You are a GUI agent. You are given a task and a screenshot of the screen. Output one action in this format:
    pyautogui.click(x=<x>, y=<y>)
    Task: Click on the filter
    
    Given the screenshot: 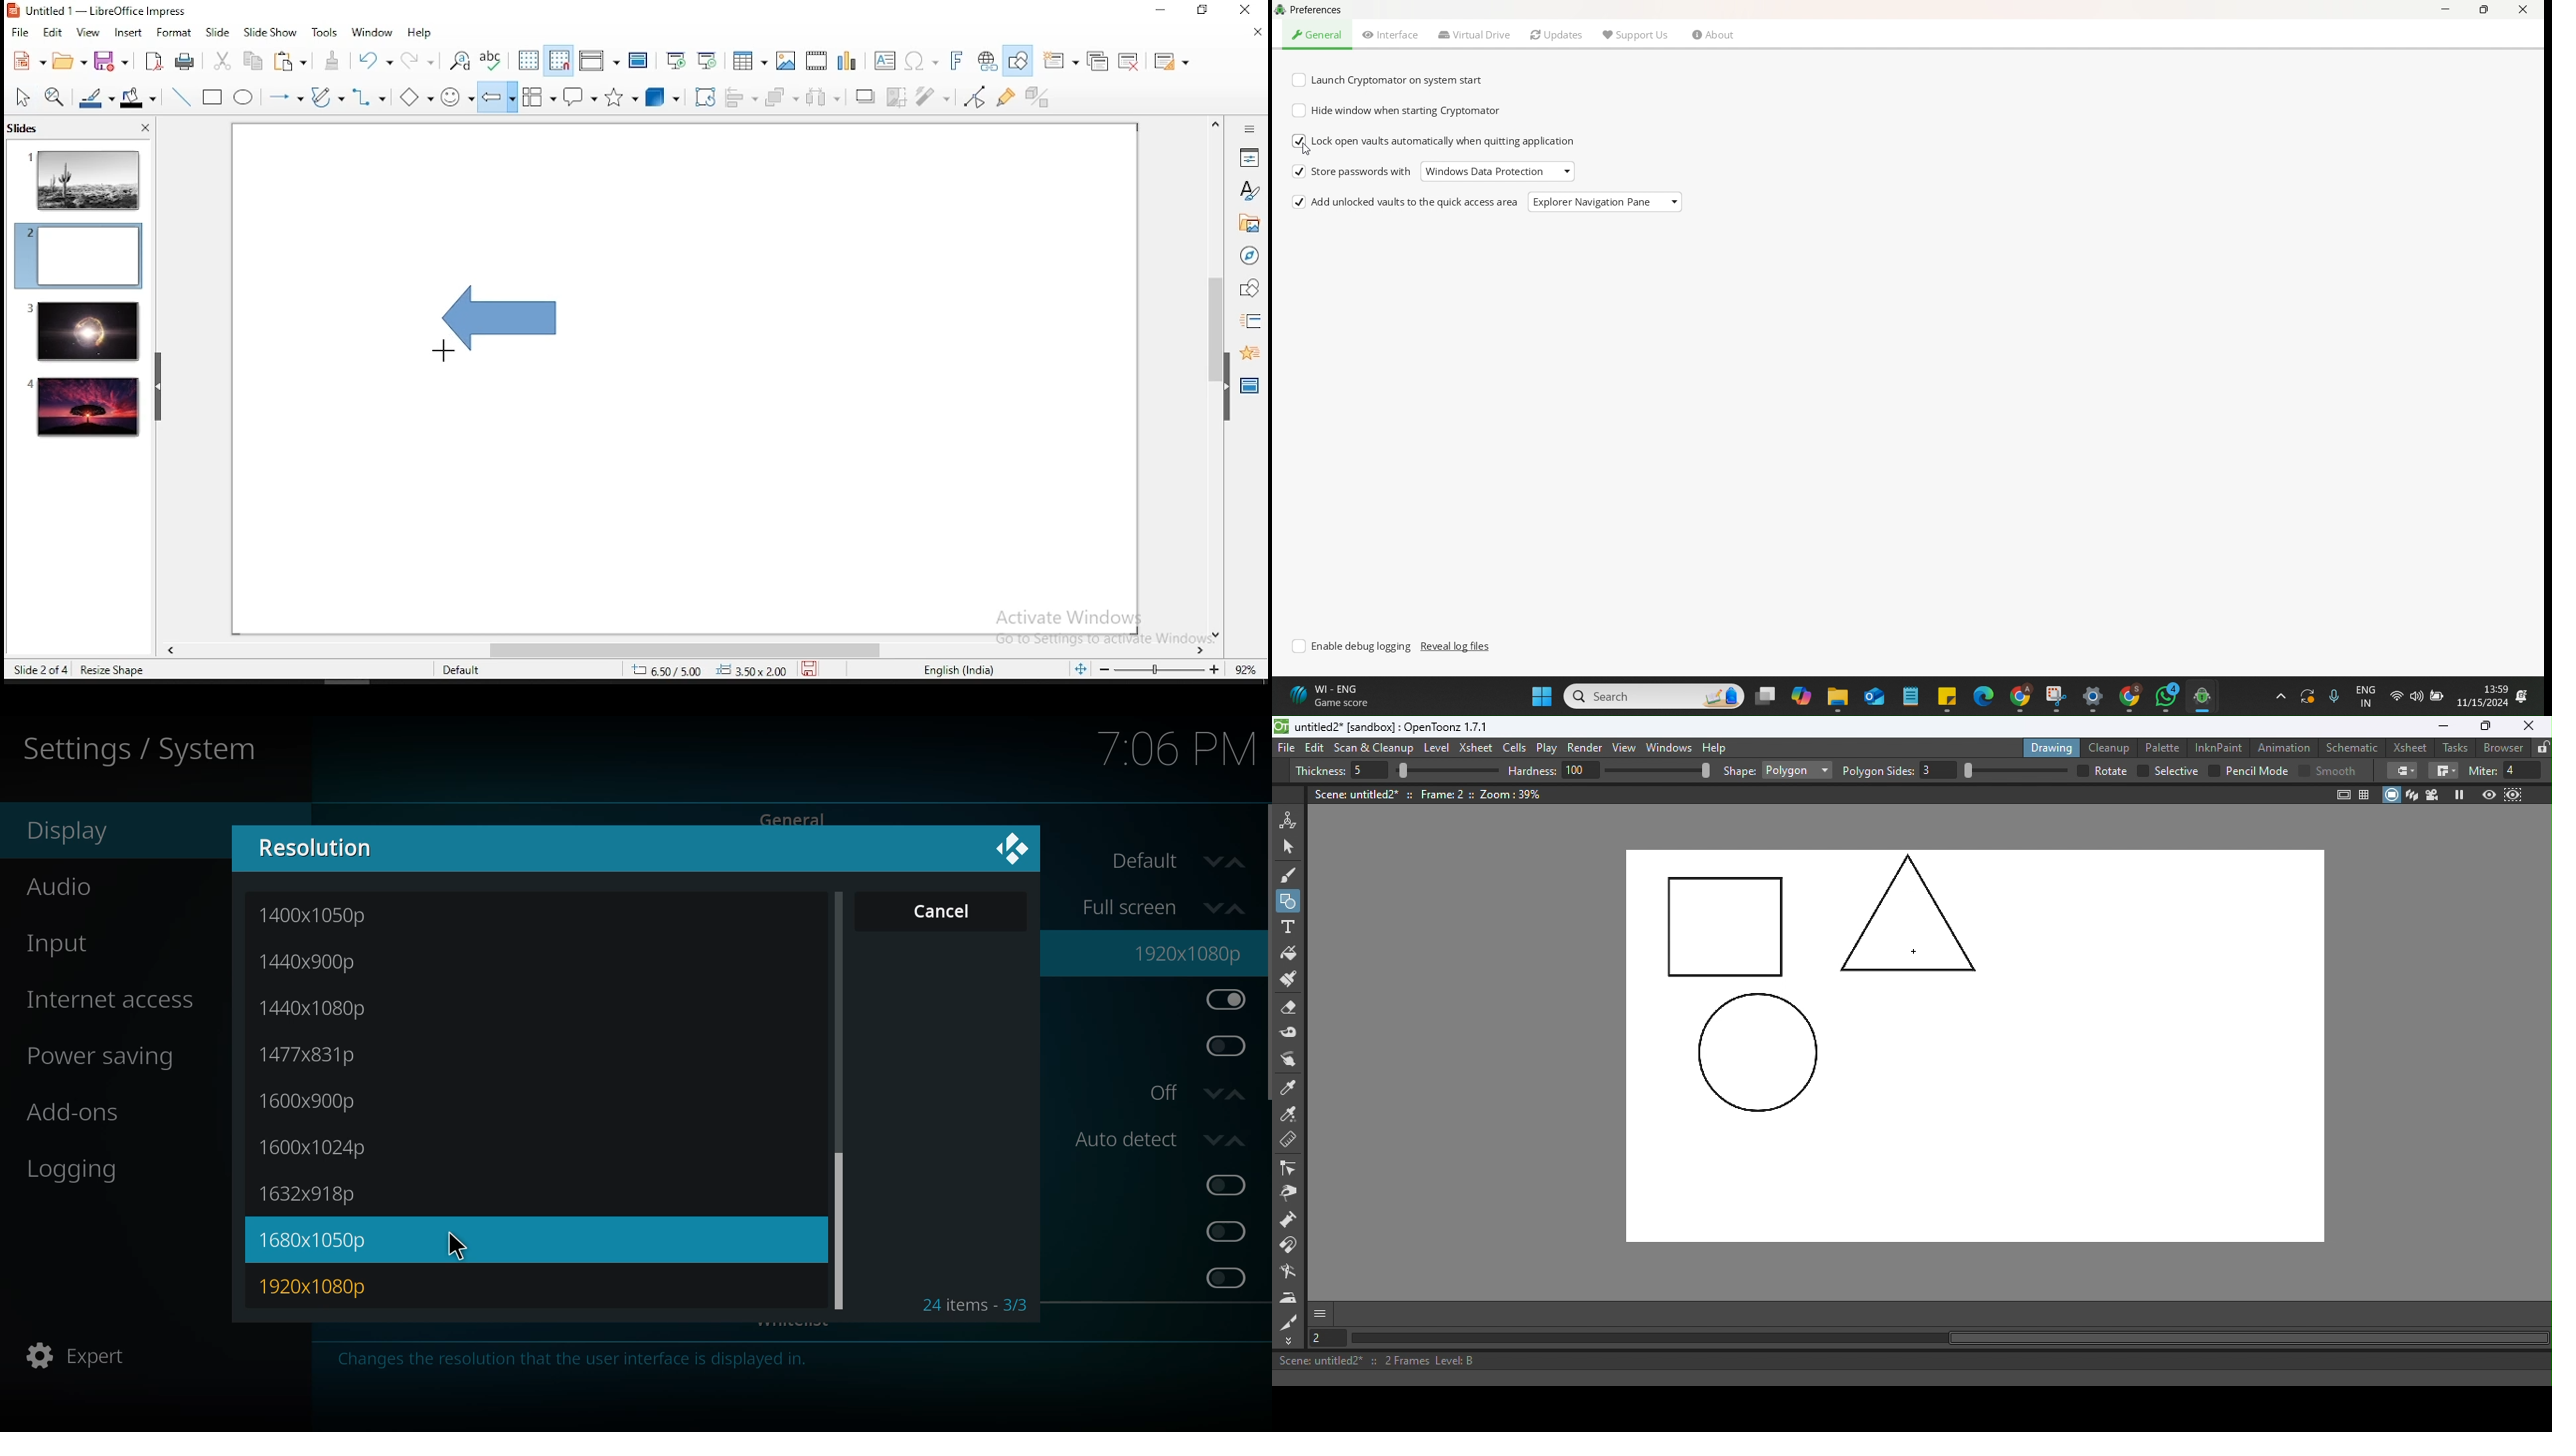 What is the action you would take?
    pyautogui.click(x=930, y=96)
    